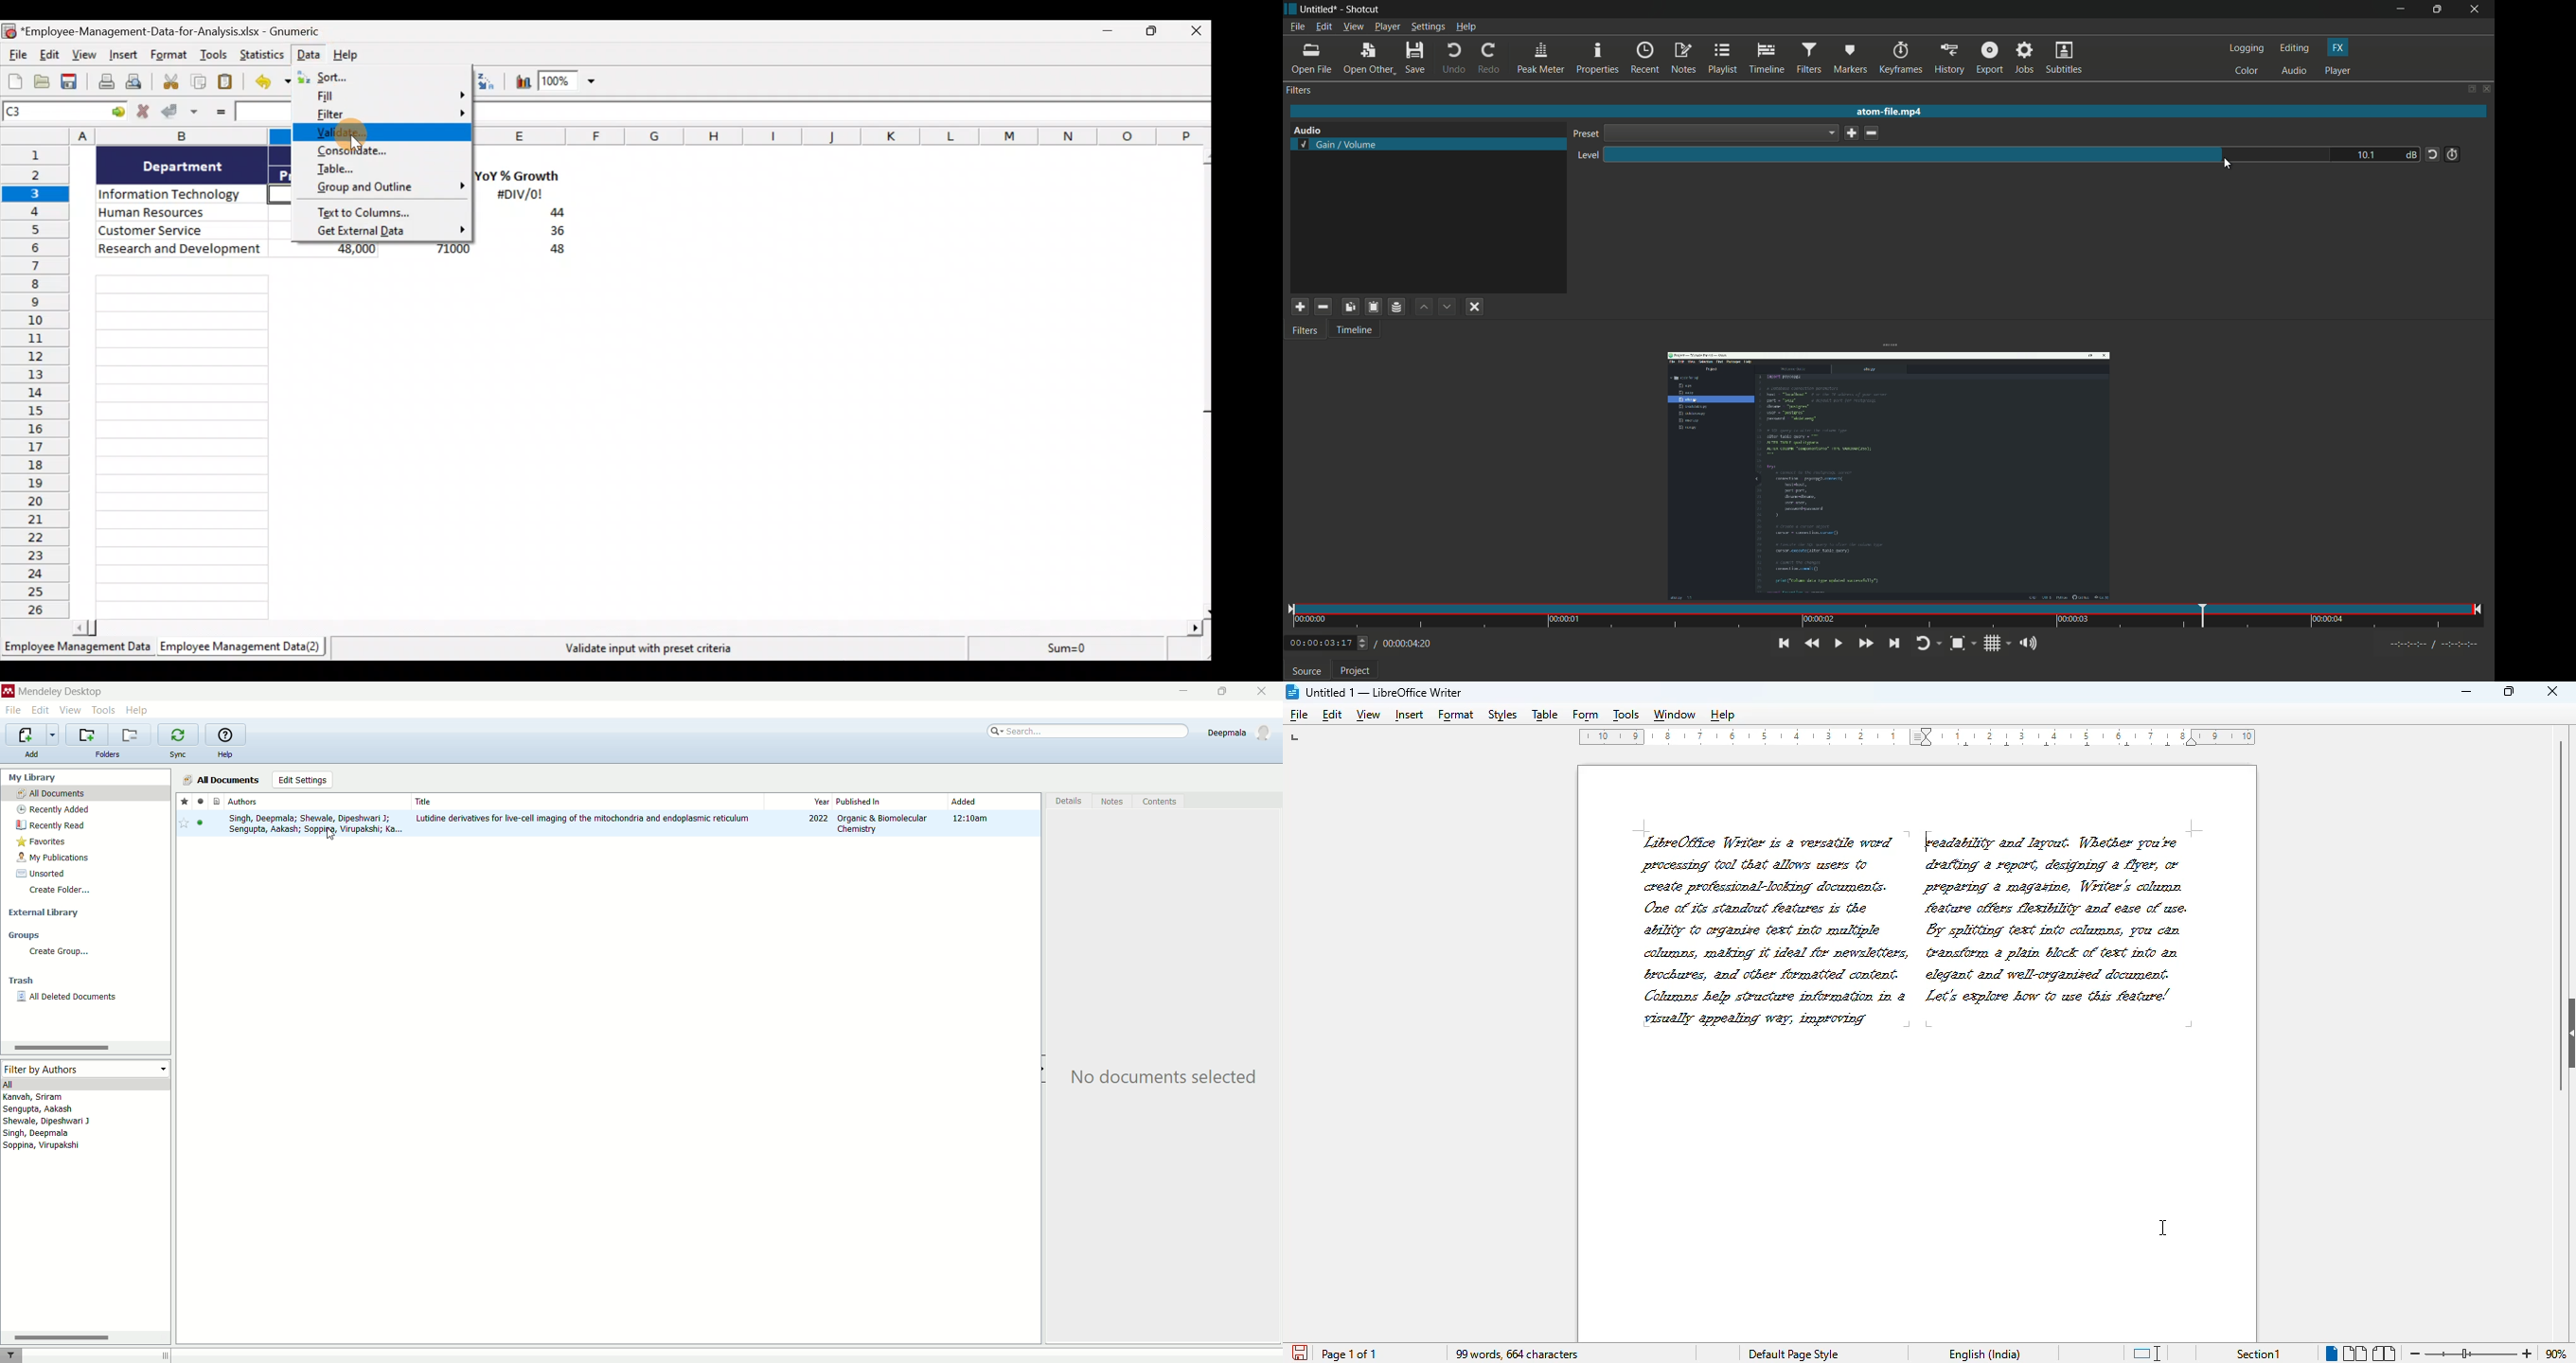 The height and width of the screenshot is (1372, 2576). Describe the element at coordinates (2168, 746) in the screenshot. I see `center tab` at that location.